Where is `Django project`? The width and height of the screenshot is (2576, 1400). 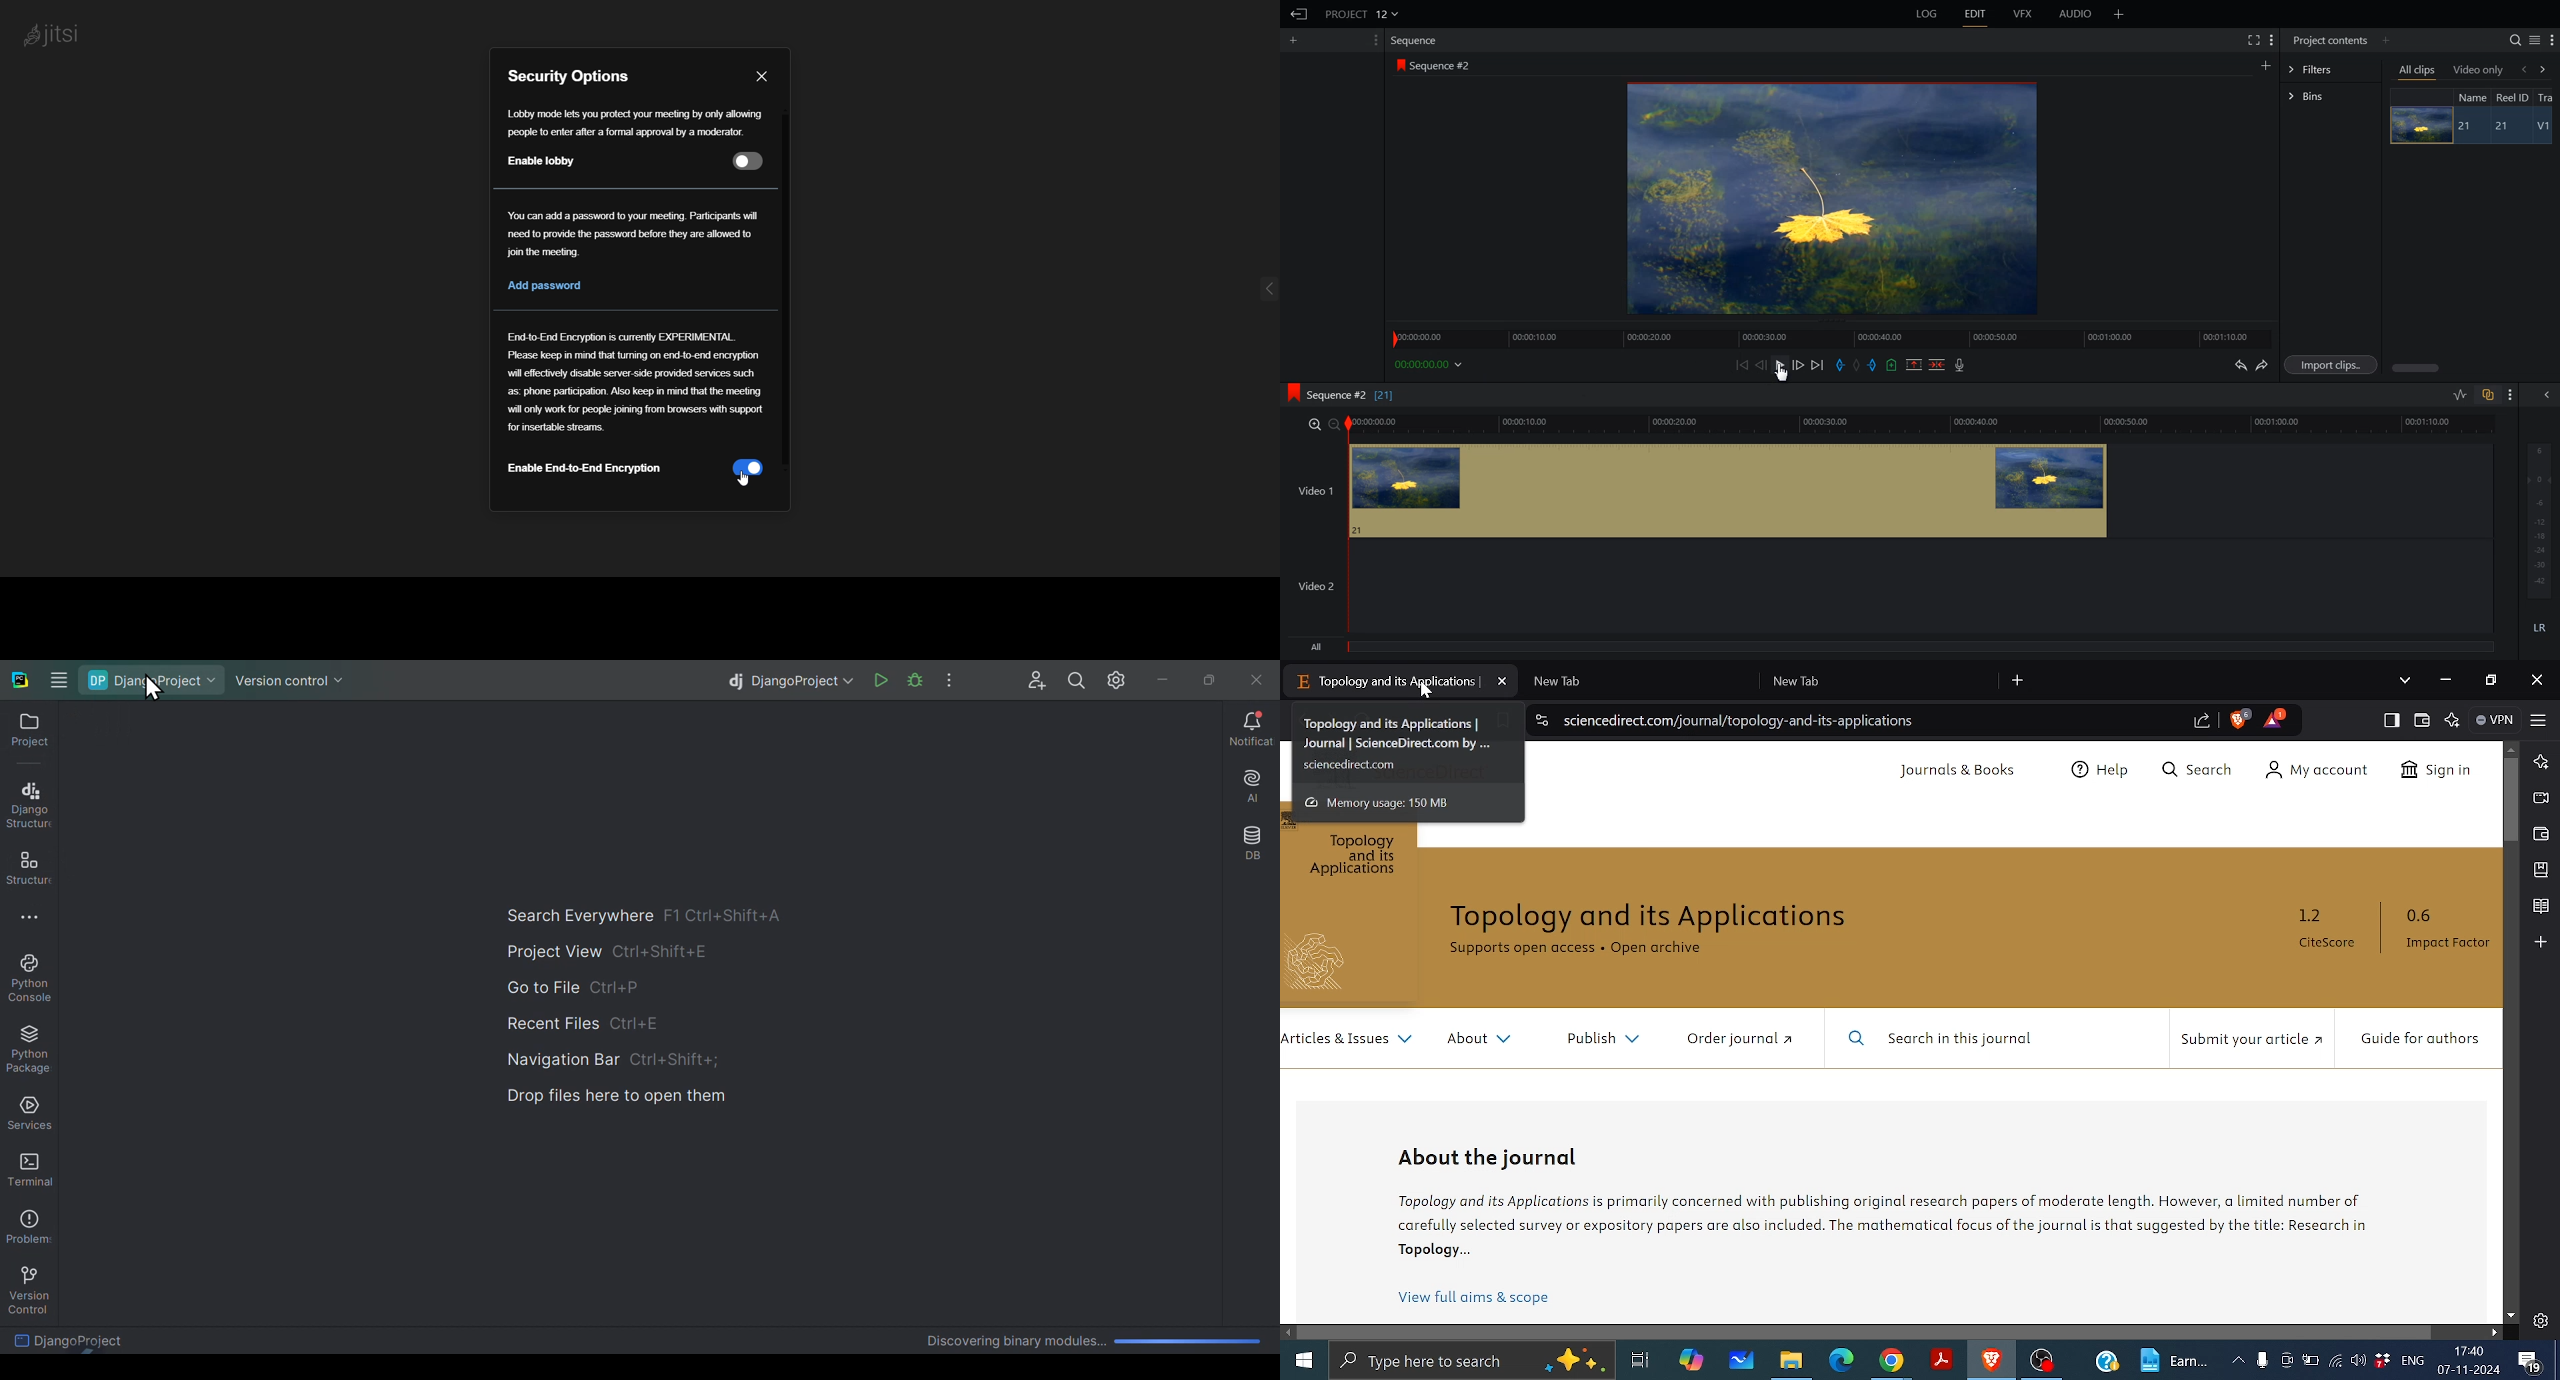
Django project is located at coordinates (785, 679).